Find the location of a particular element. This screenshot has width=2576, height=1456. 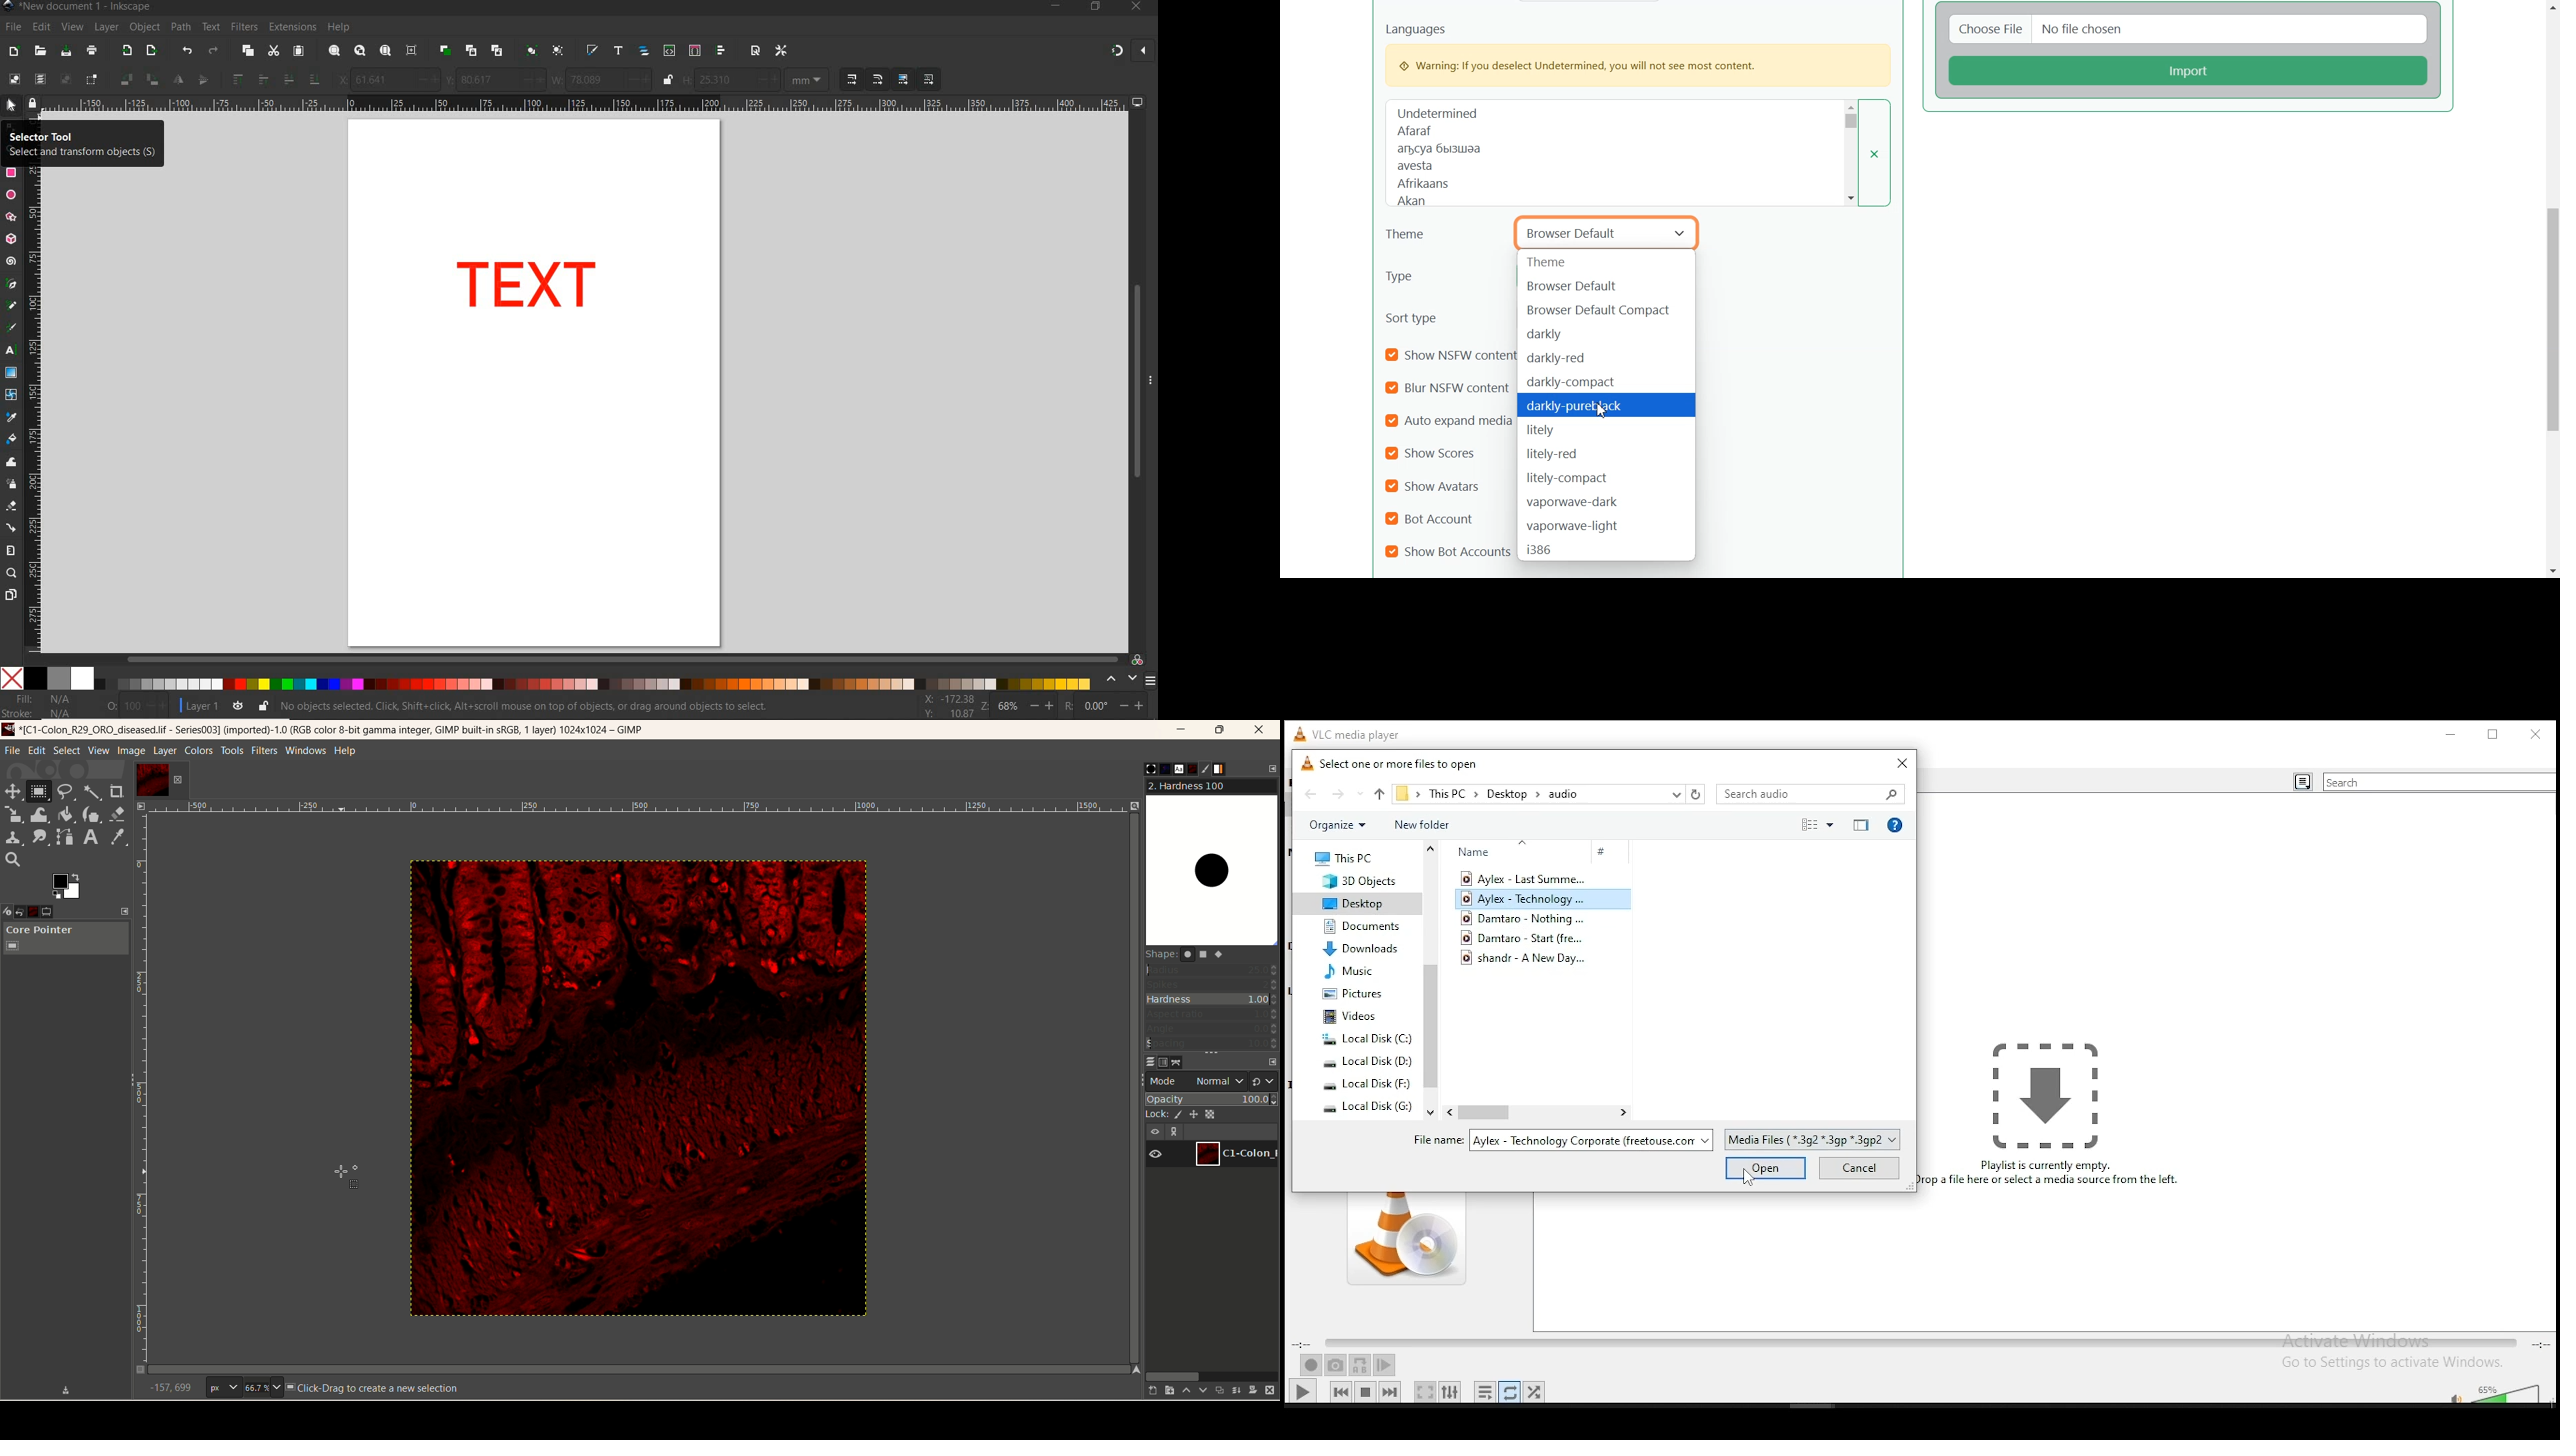

hardness is located at coordinates (1213, 1001).